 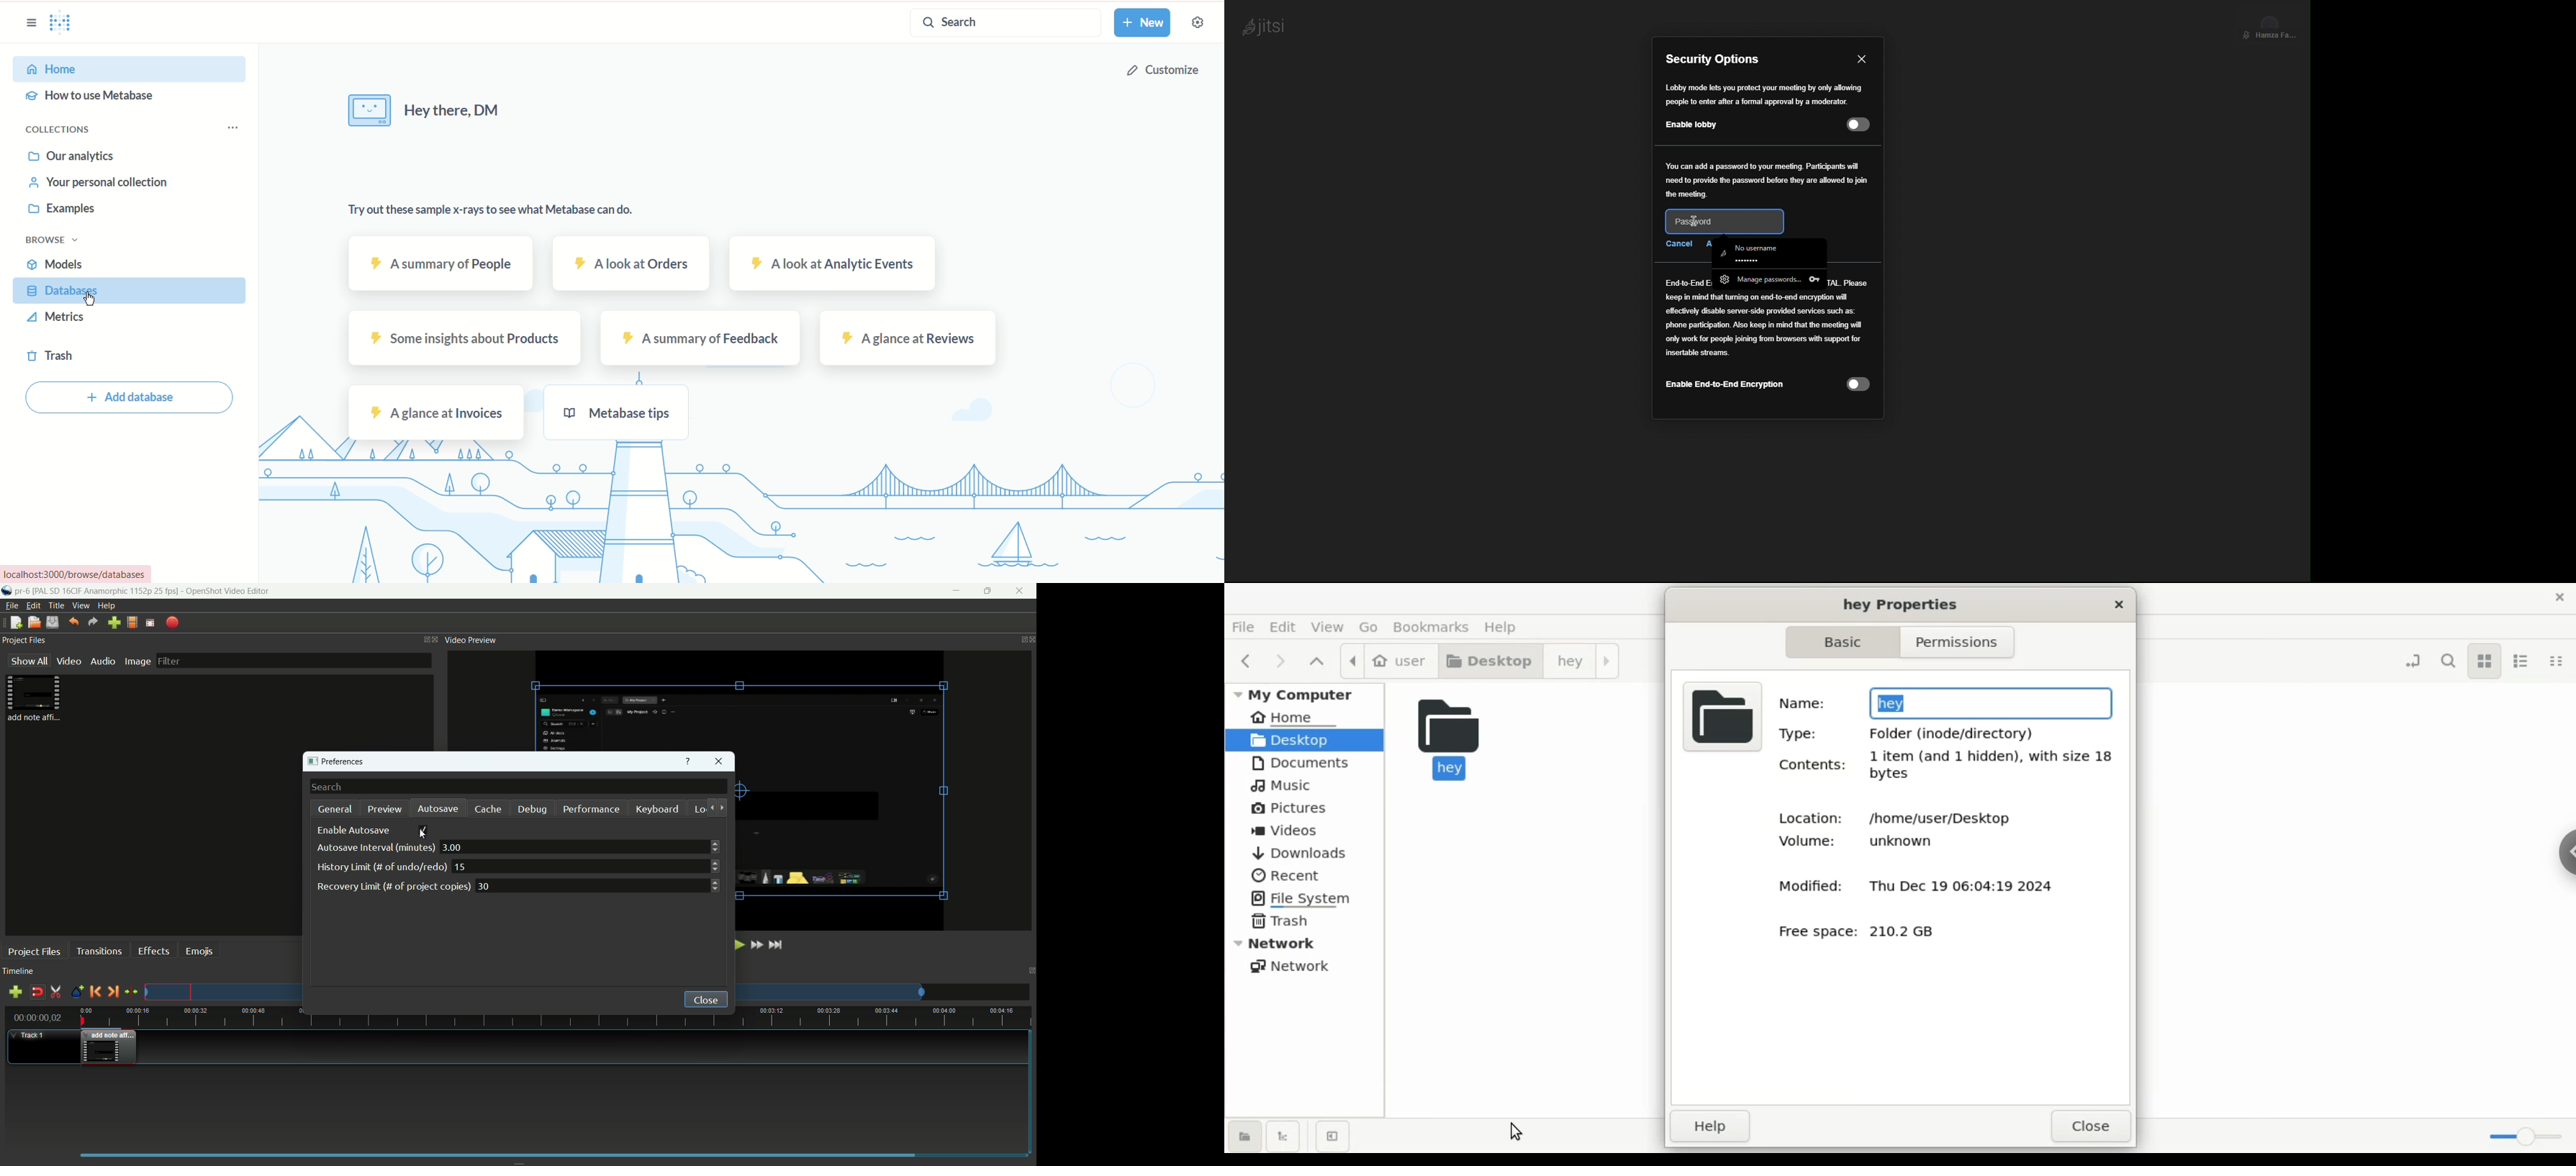 I want to click on help, so click(x=1711, y=1126).